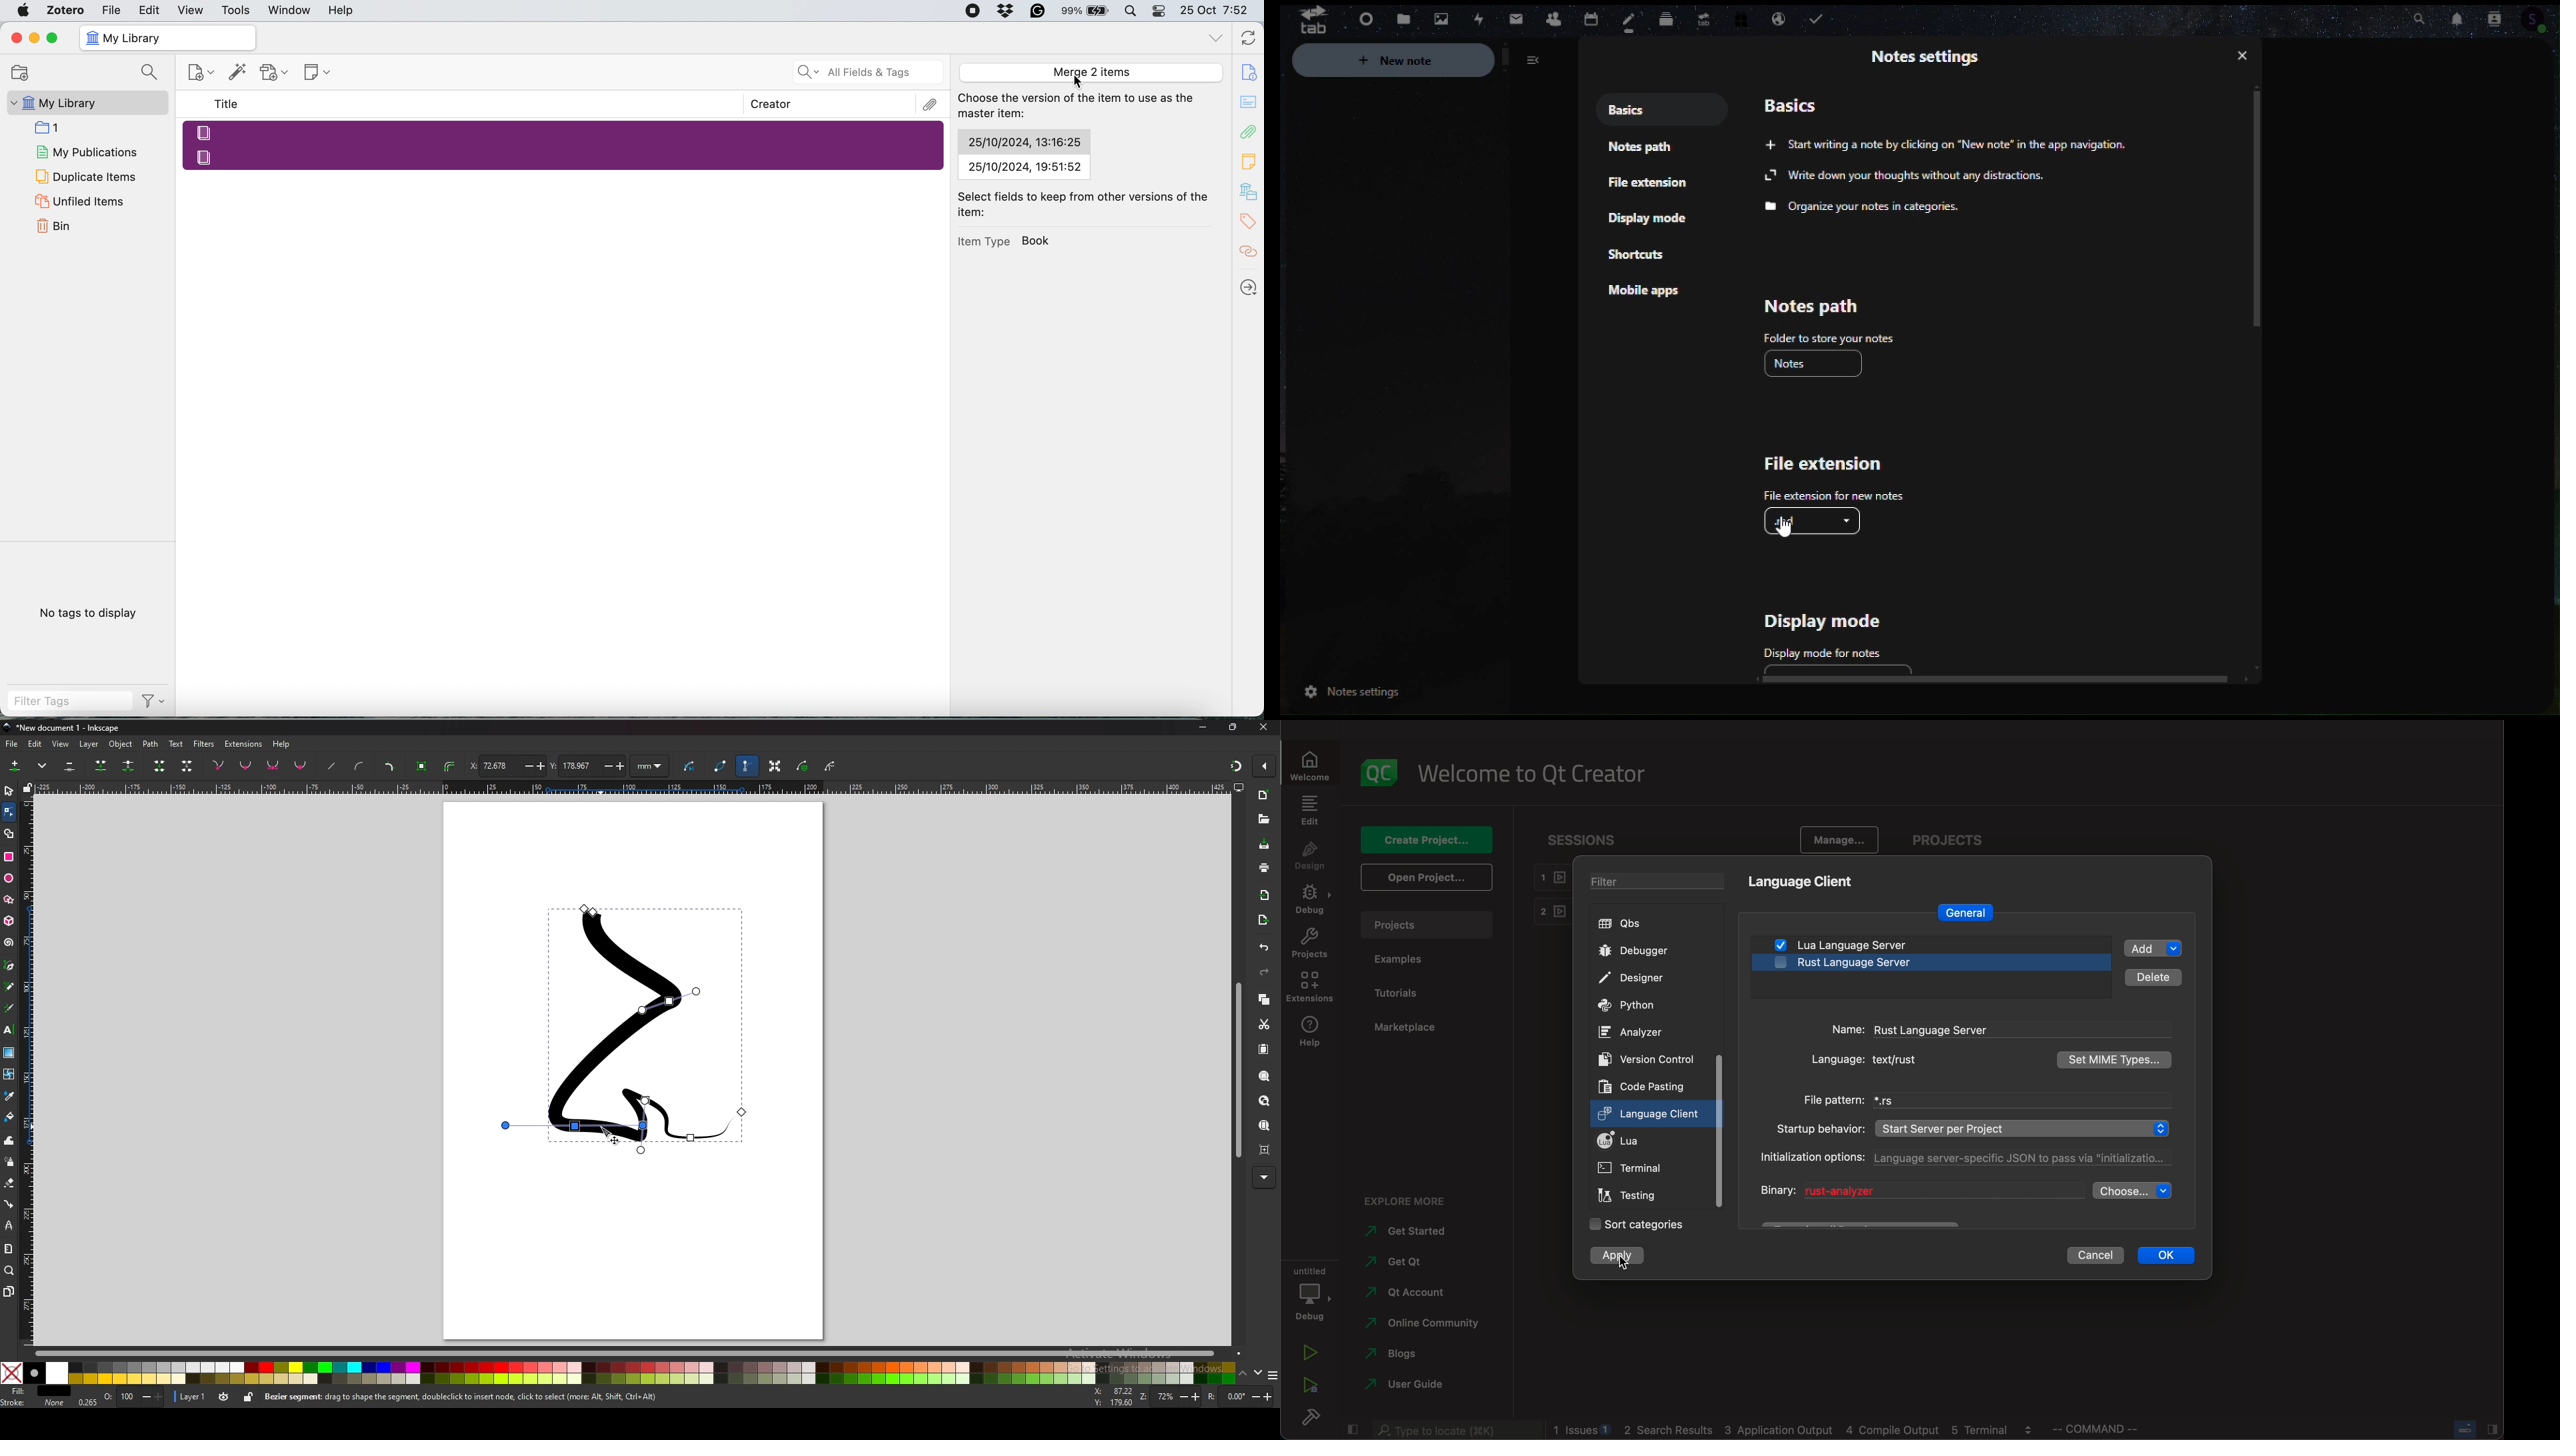  Describe the element at coordinates (422, 767) in the screenshot. I see `object to path` at that location.